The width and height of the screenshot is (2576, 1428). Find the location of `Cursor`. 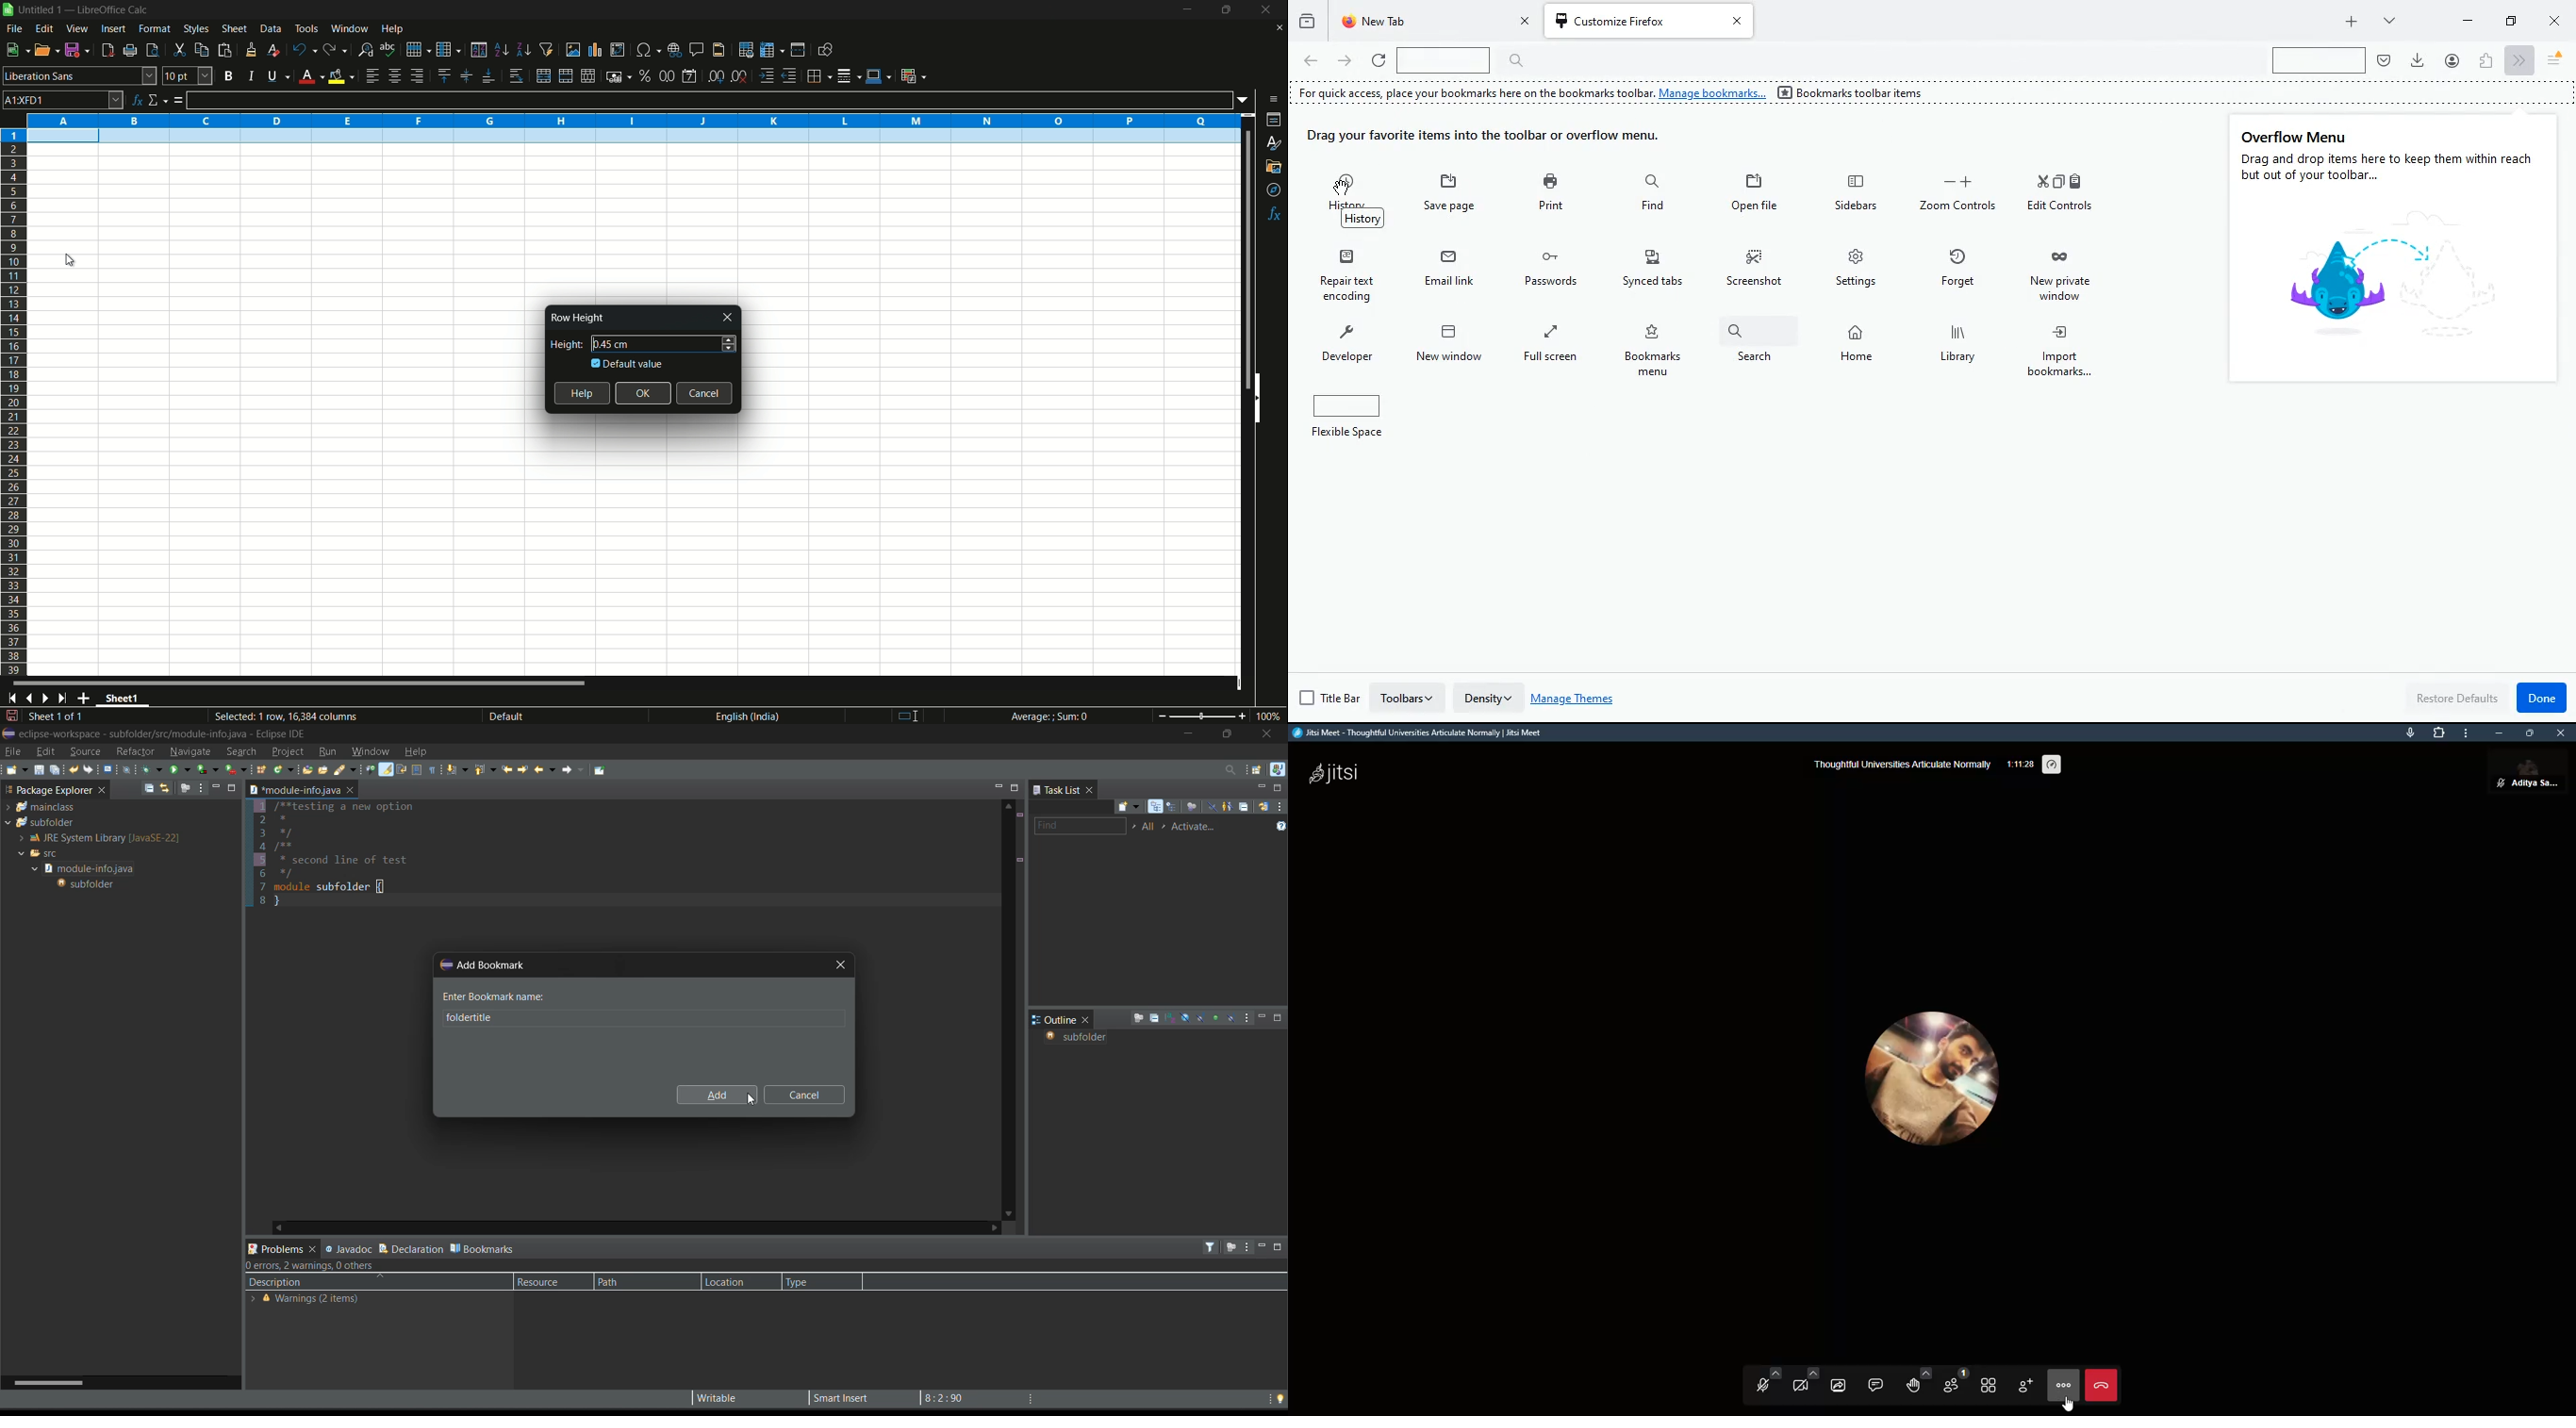

Cursor is located at coordinates (1343, 189).